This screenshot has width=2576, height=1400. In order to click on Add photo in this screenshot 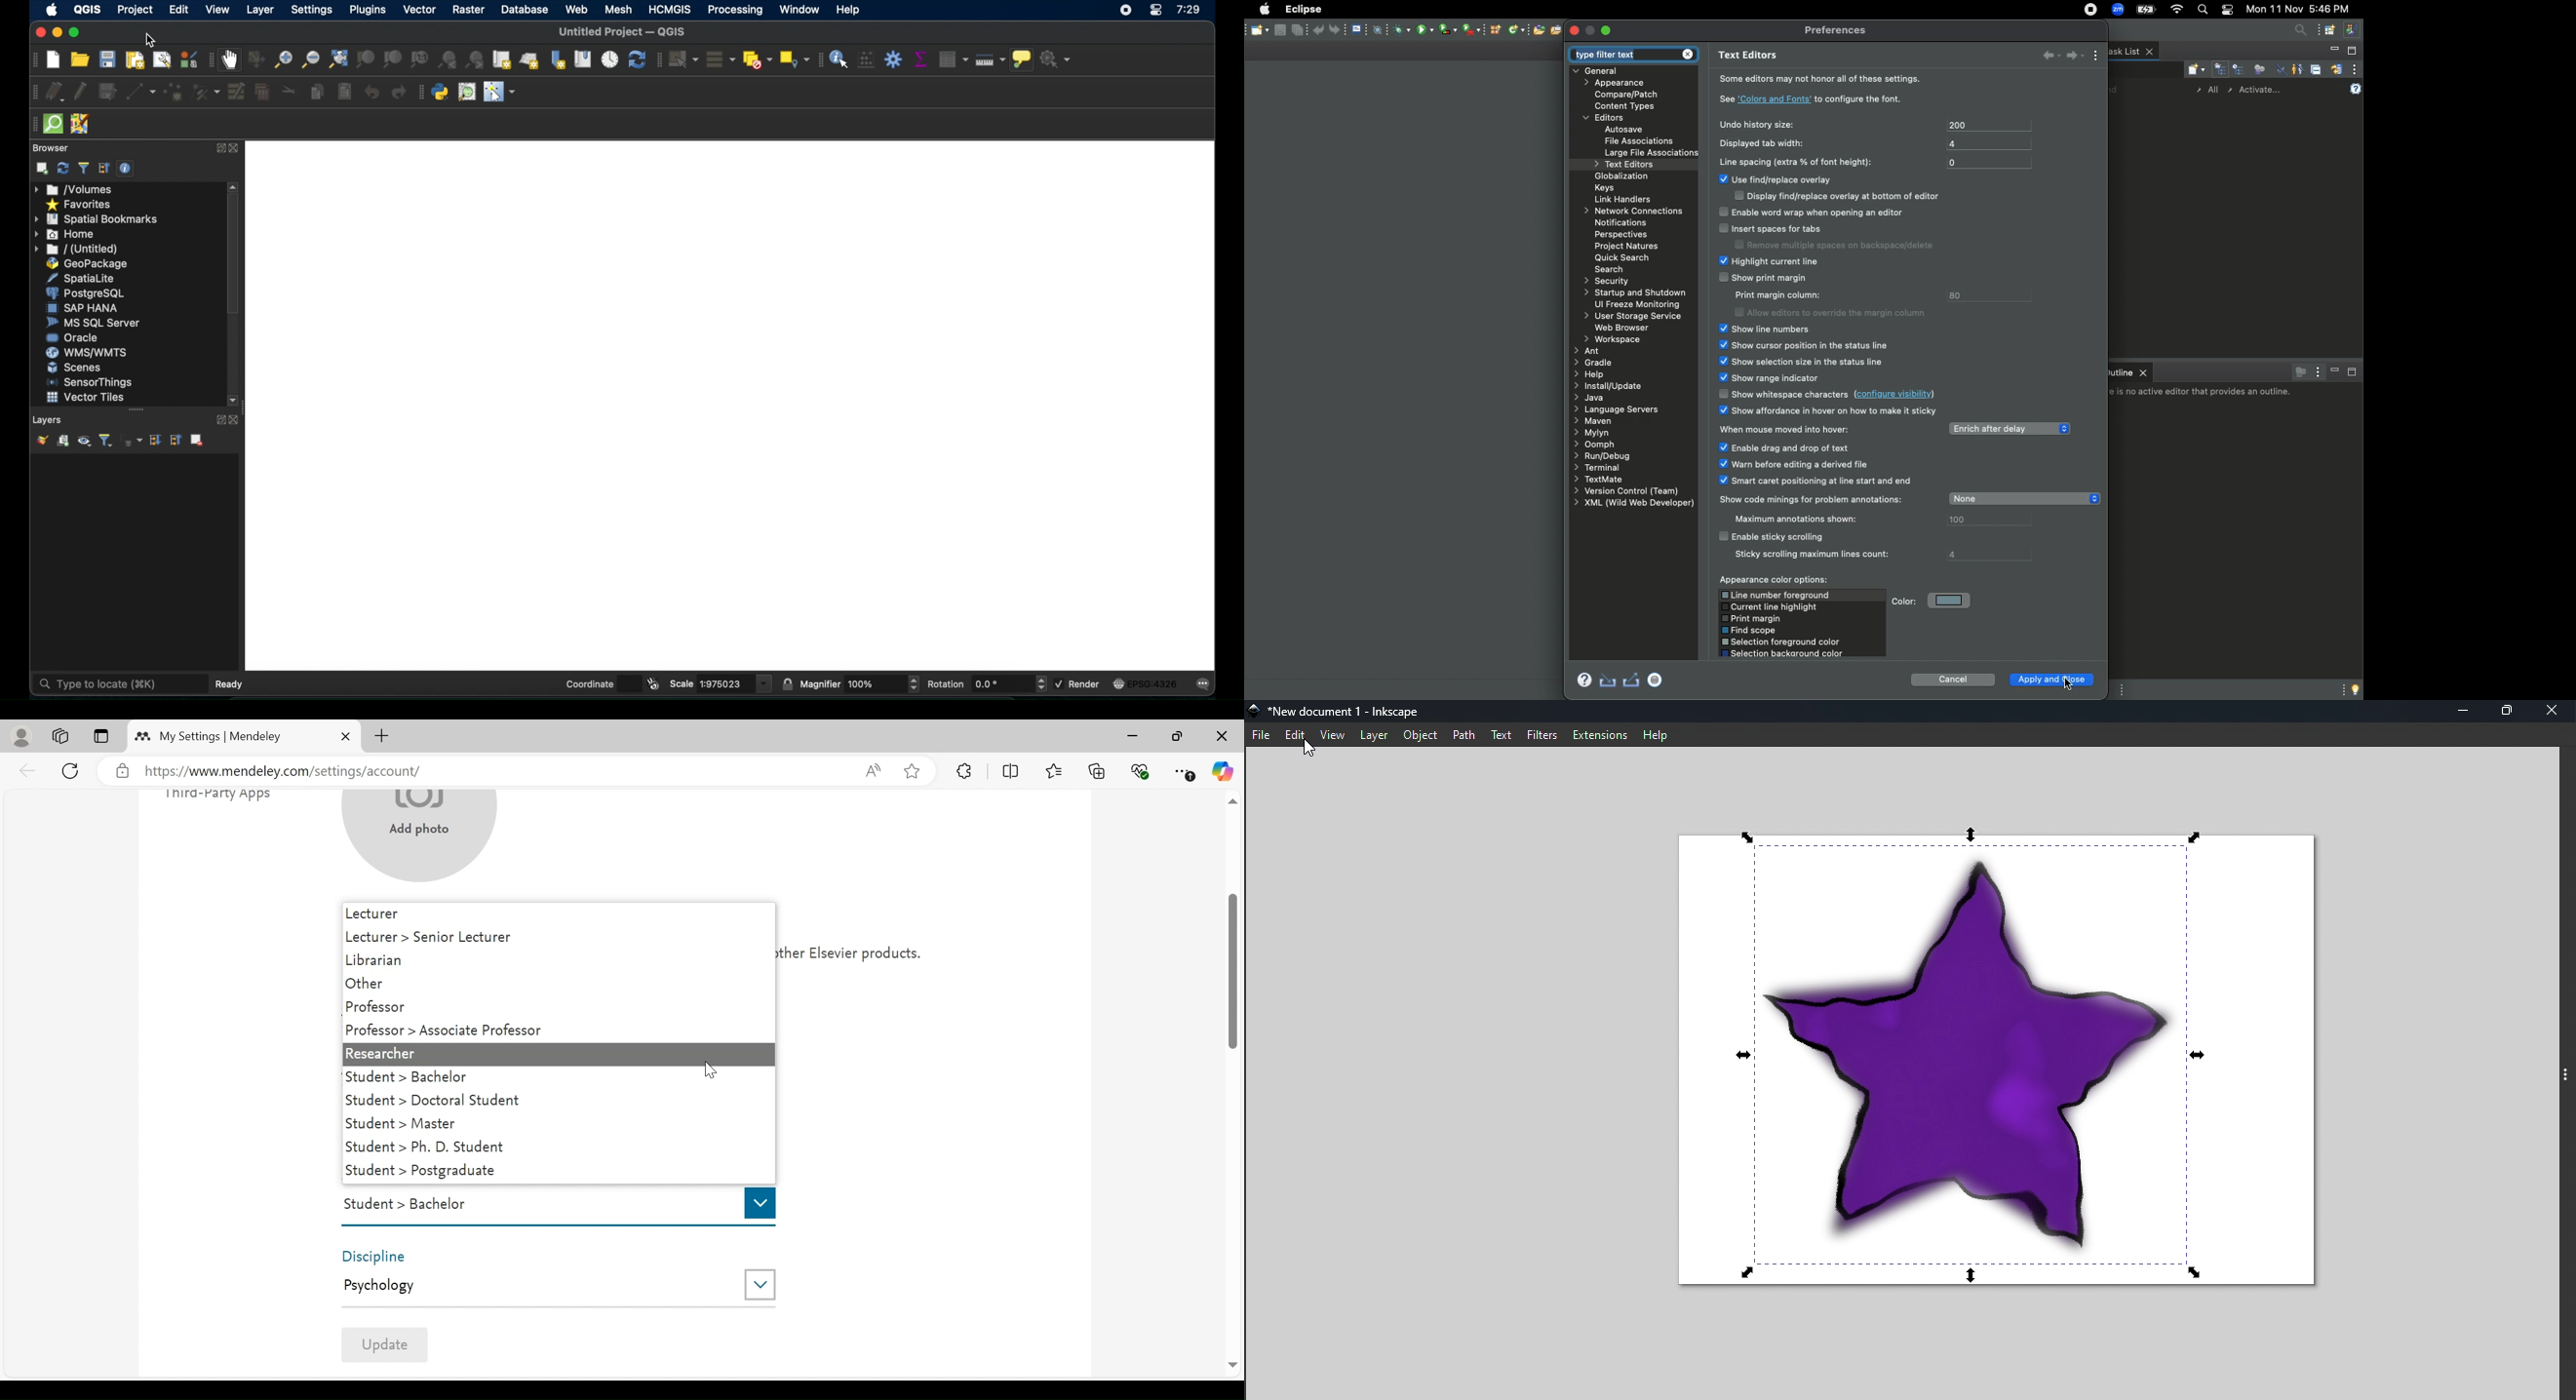, I will do `click(419, 835)`.